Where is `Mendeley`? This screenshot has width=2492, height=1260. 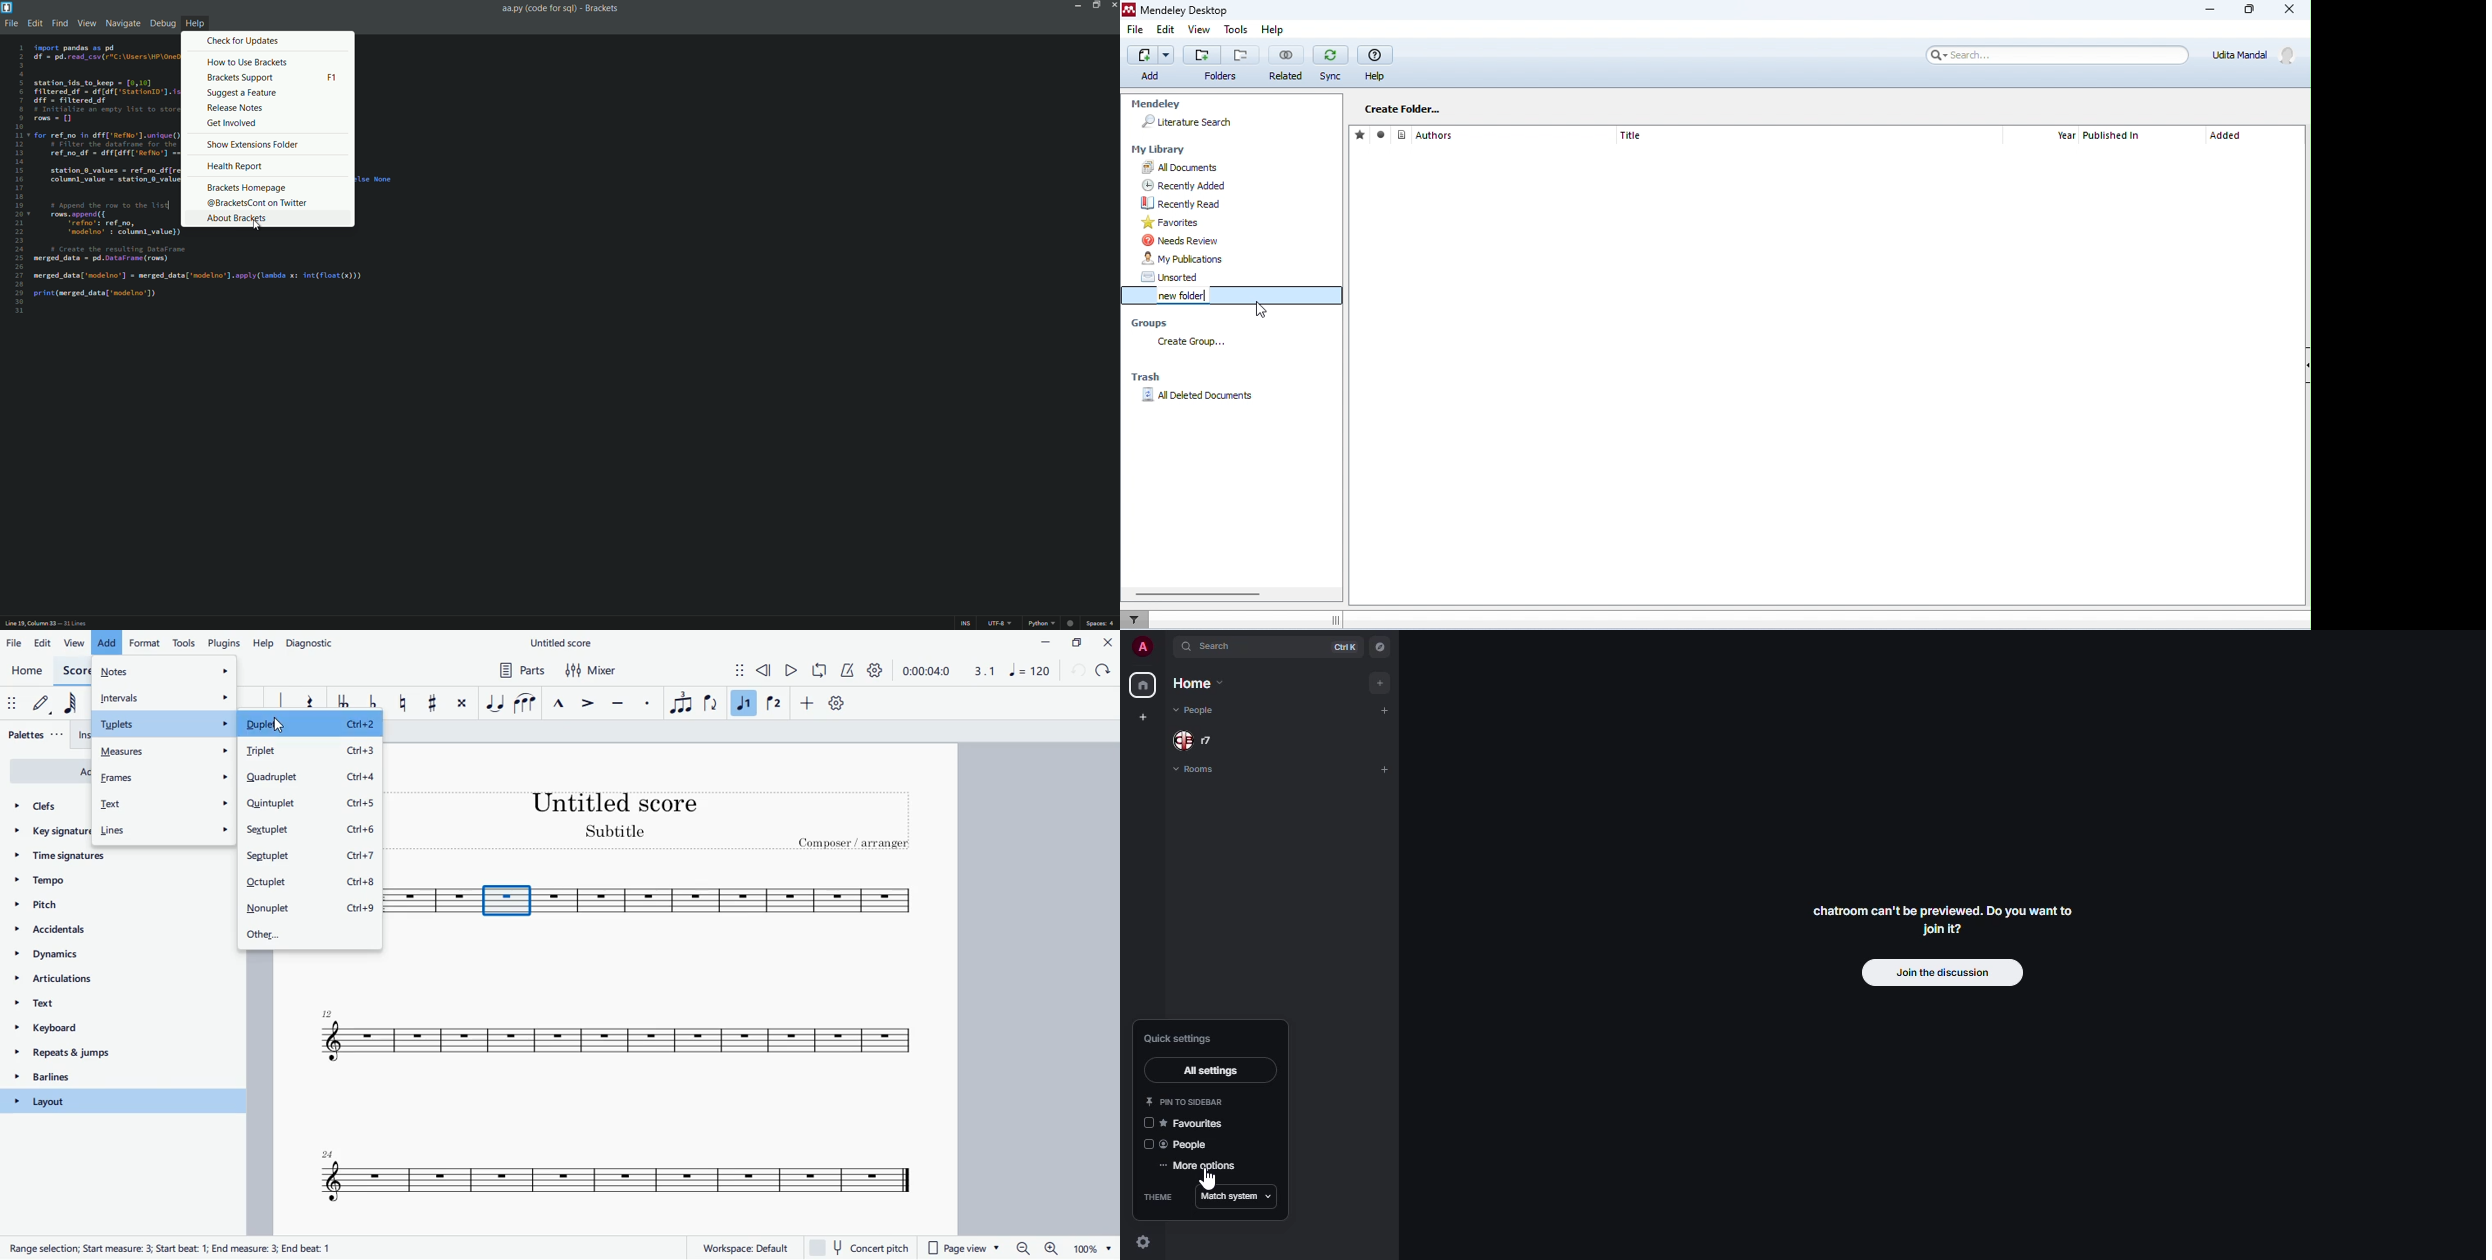 Mendeley is located at coordinates (1155, 105).